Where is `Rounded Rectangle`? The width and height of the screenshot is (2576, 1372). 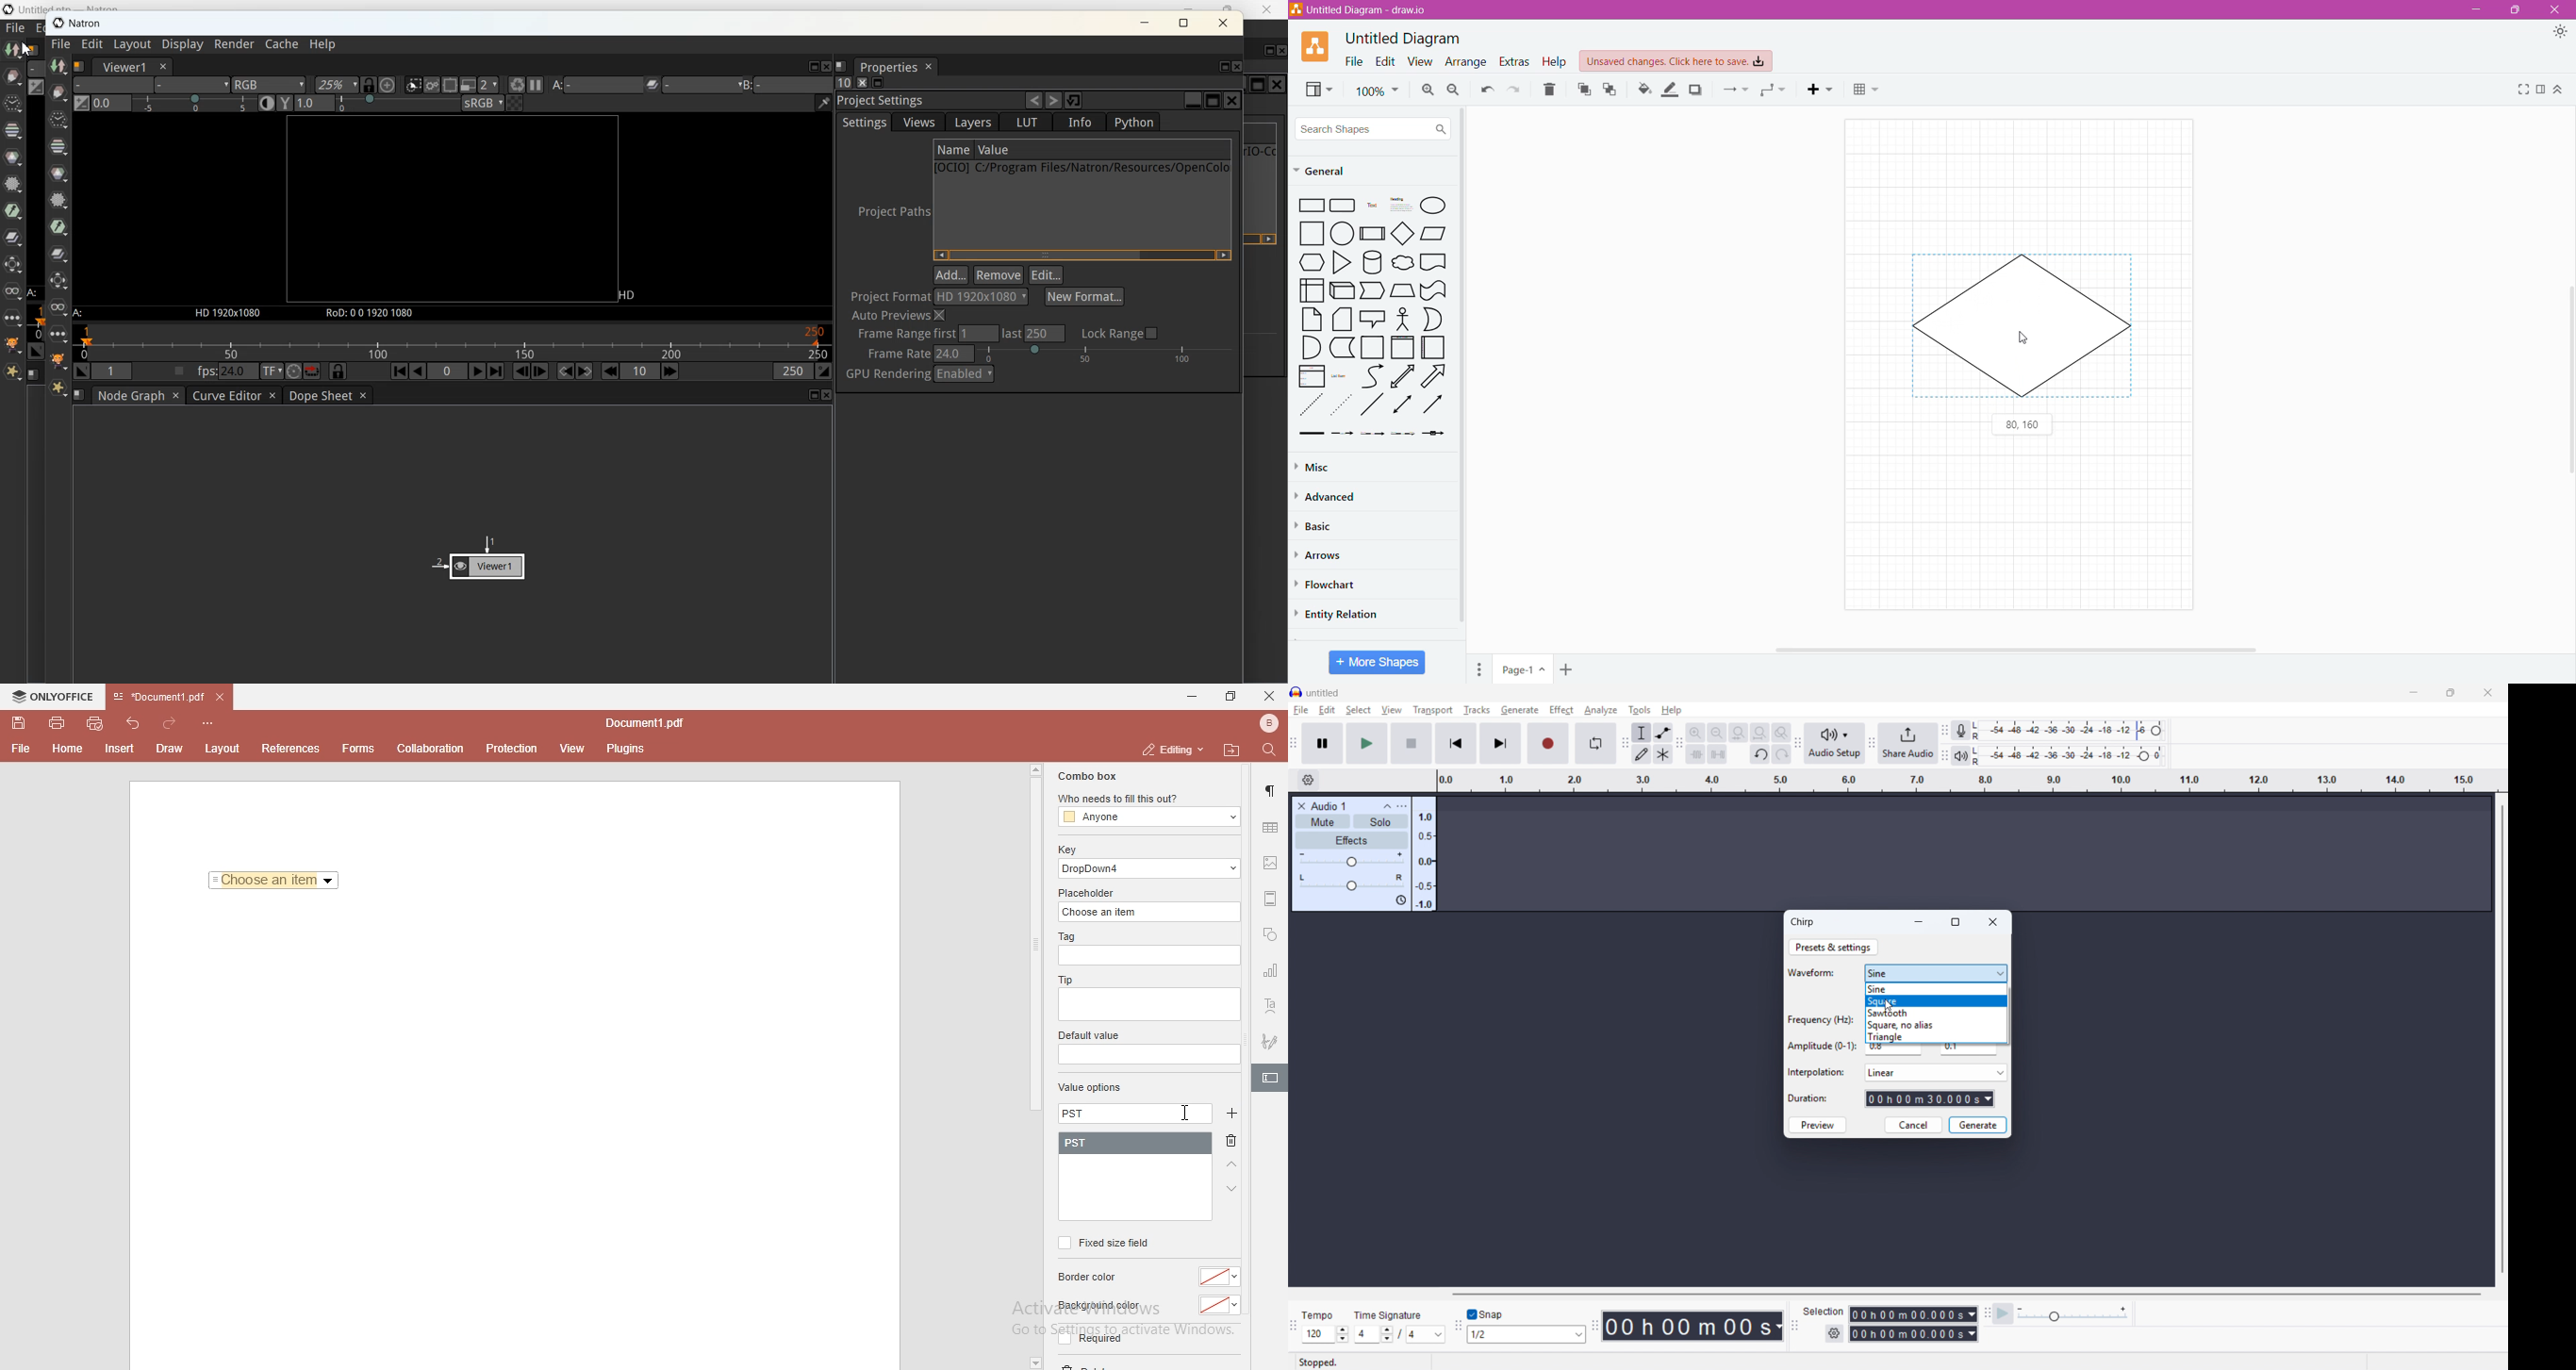
Rounded Rectangle is located at coordinates (1343, 206).